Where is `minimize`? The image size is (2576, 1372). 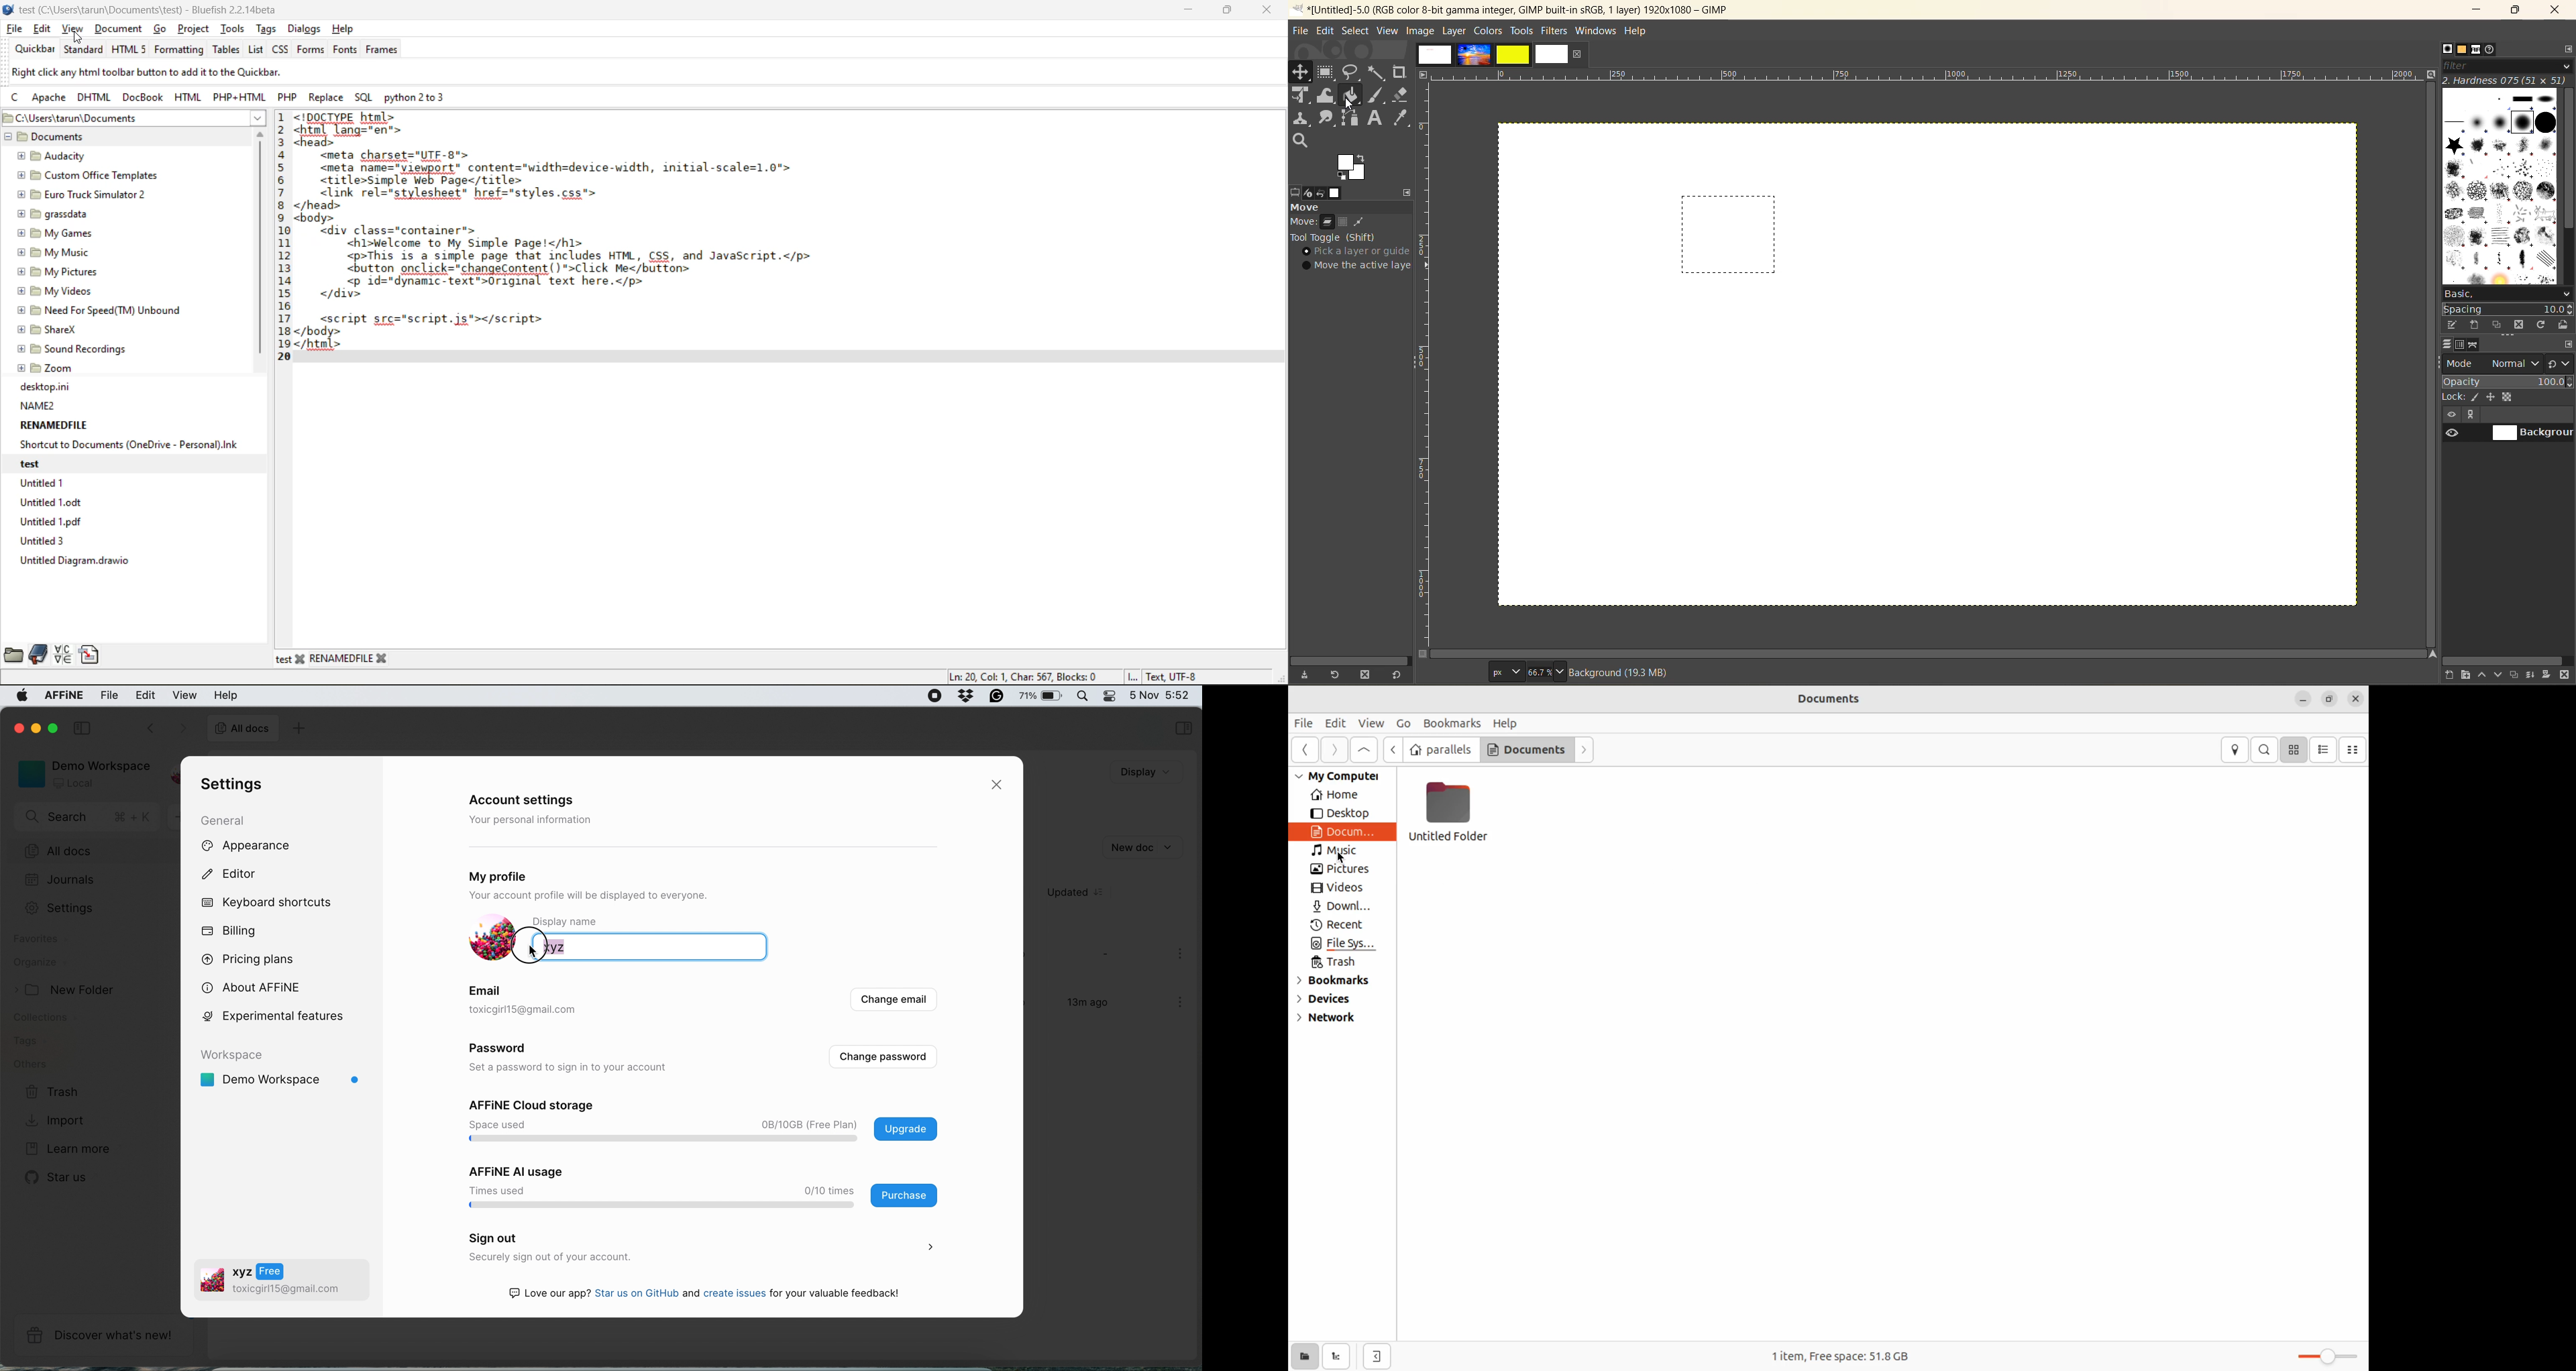 minimize is located at coordinates (2479, 9).